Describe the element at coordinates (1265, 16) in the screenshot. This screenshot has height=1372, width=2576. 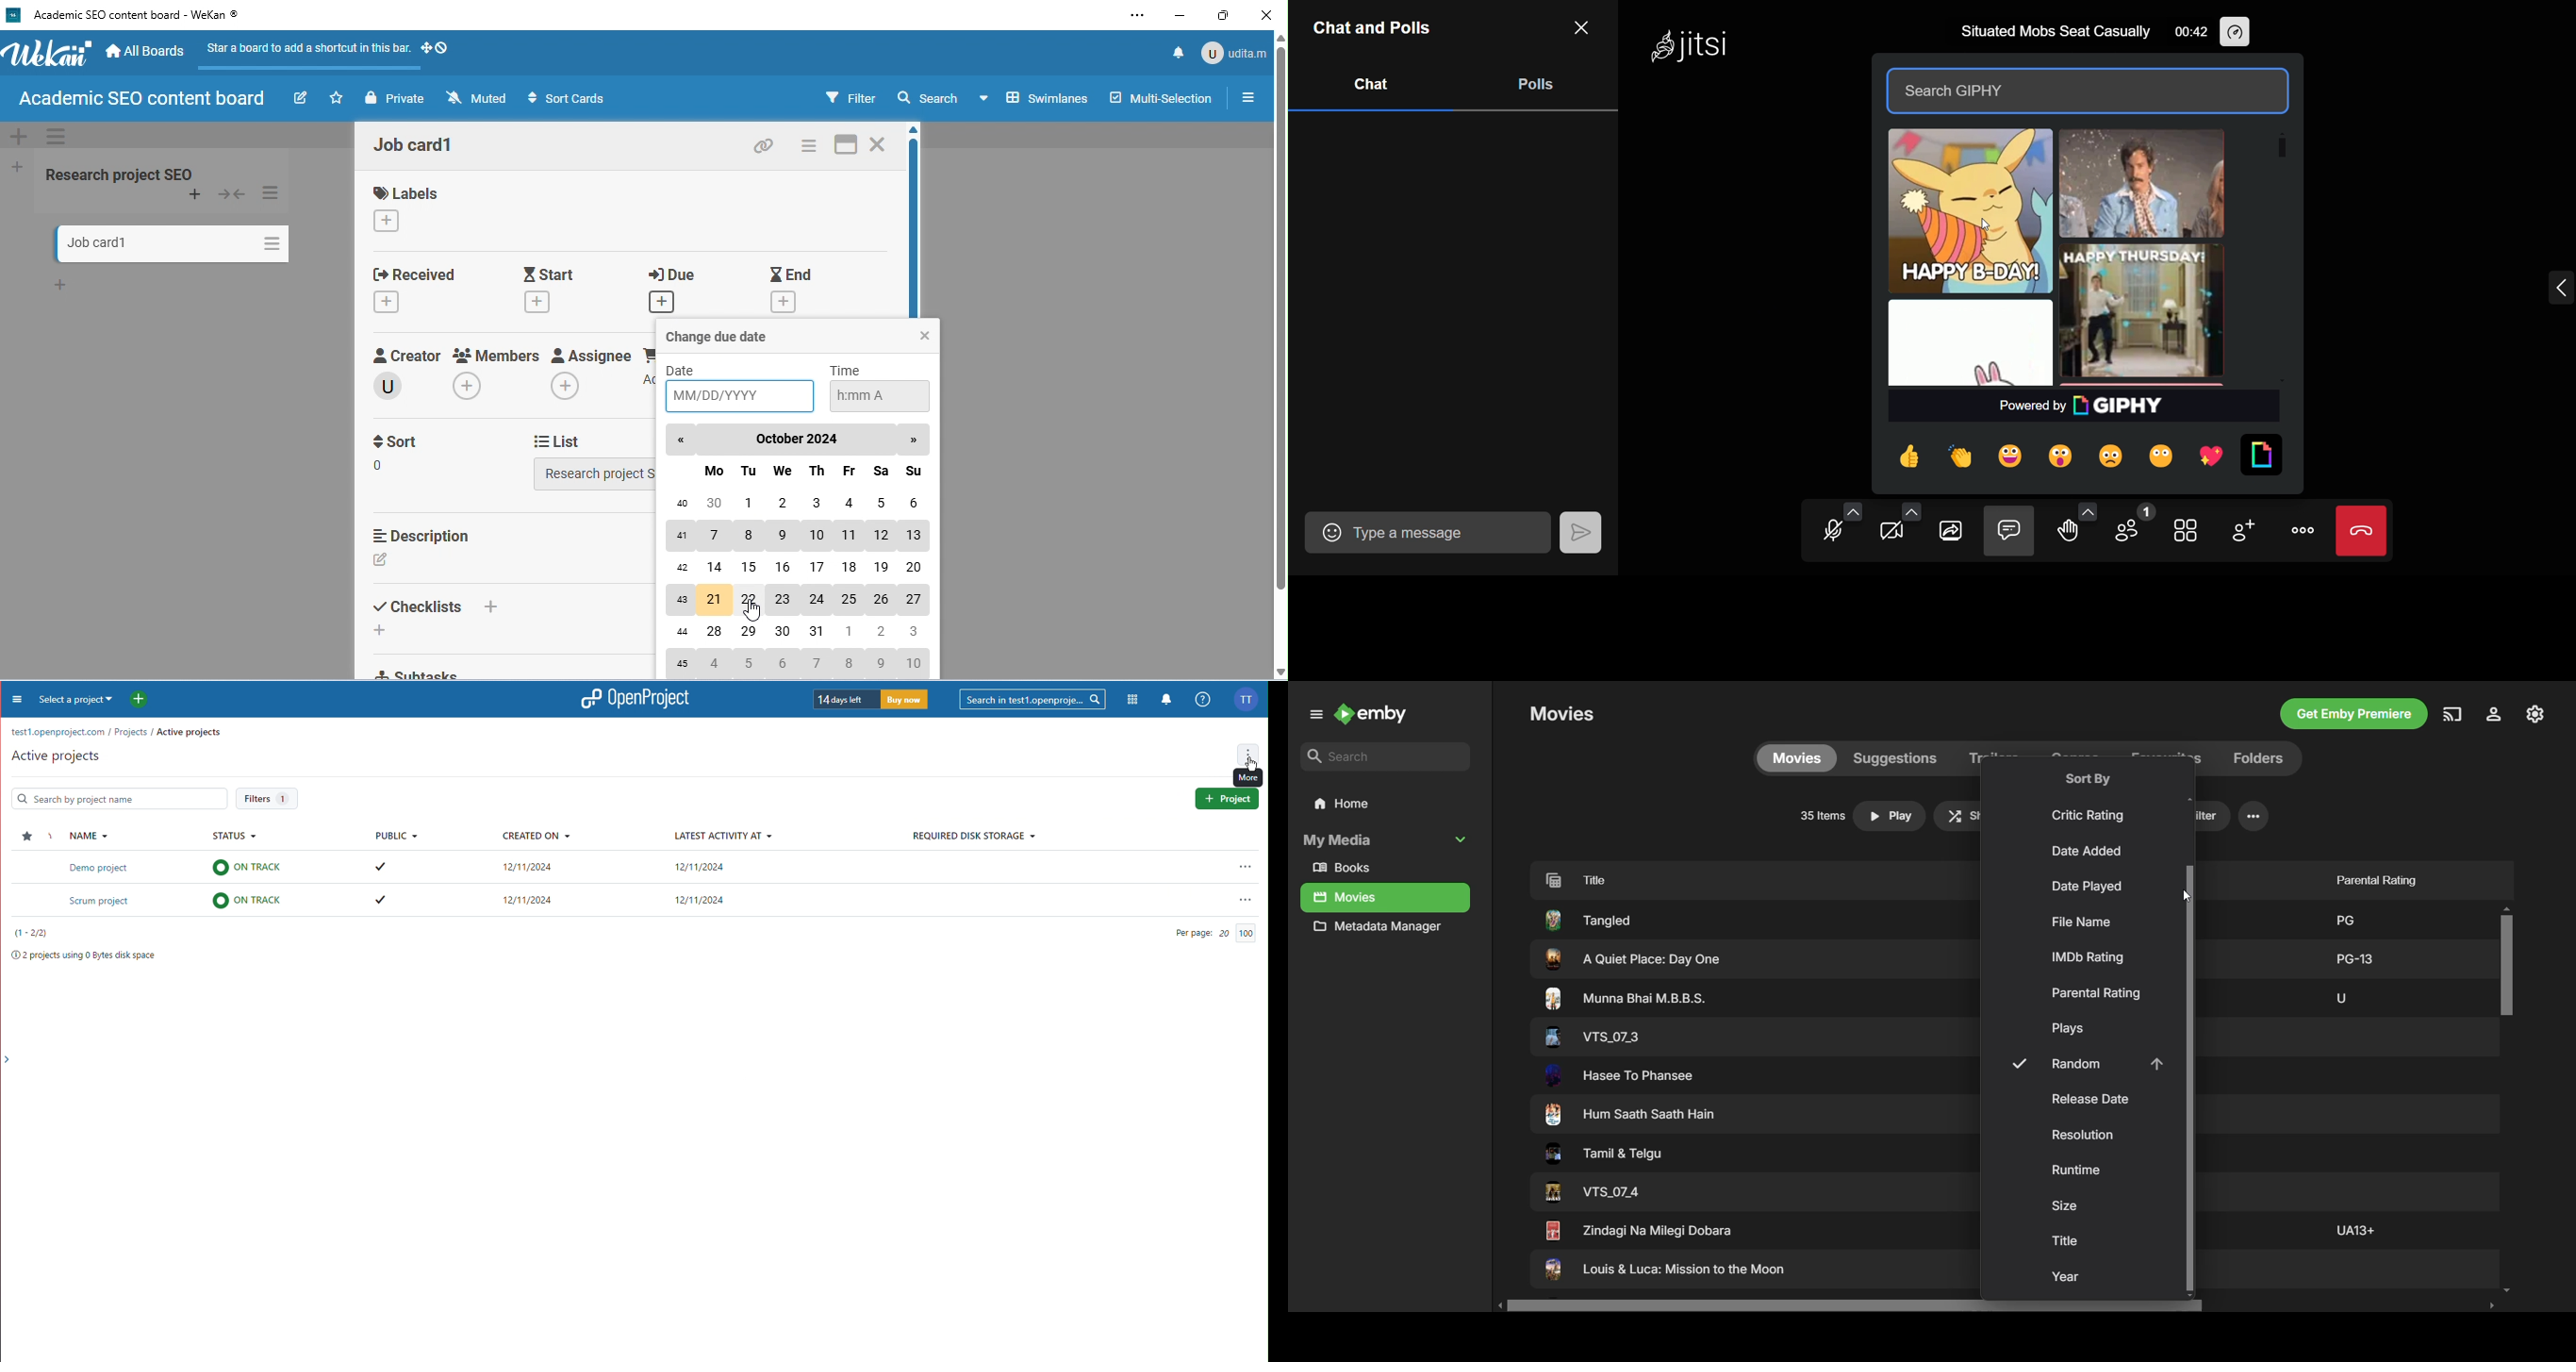
I see `close` at that location.